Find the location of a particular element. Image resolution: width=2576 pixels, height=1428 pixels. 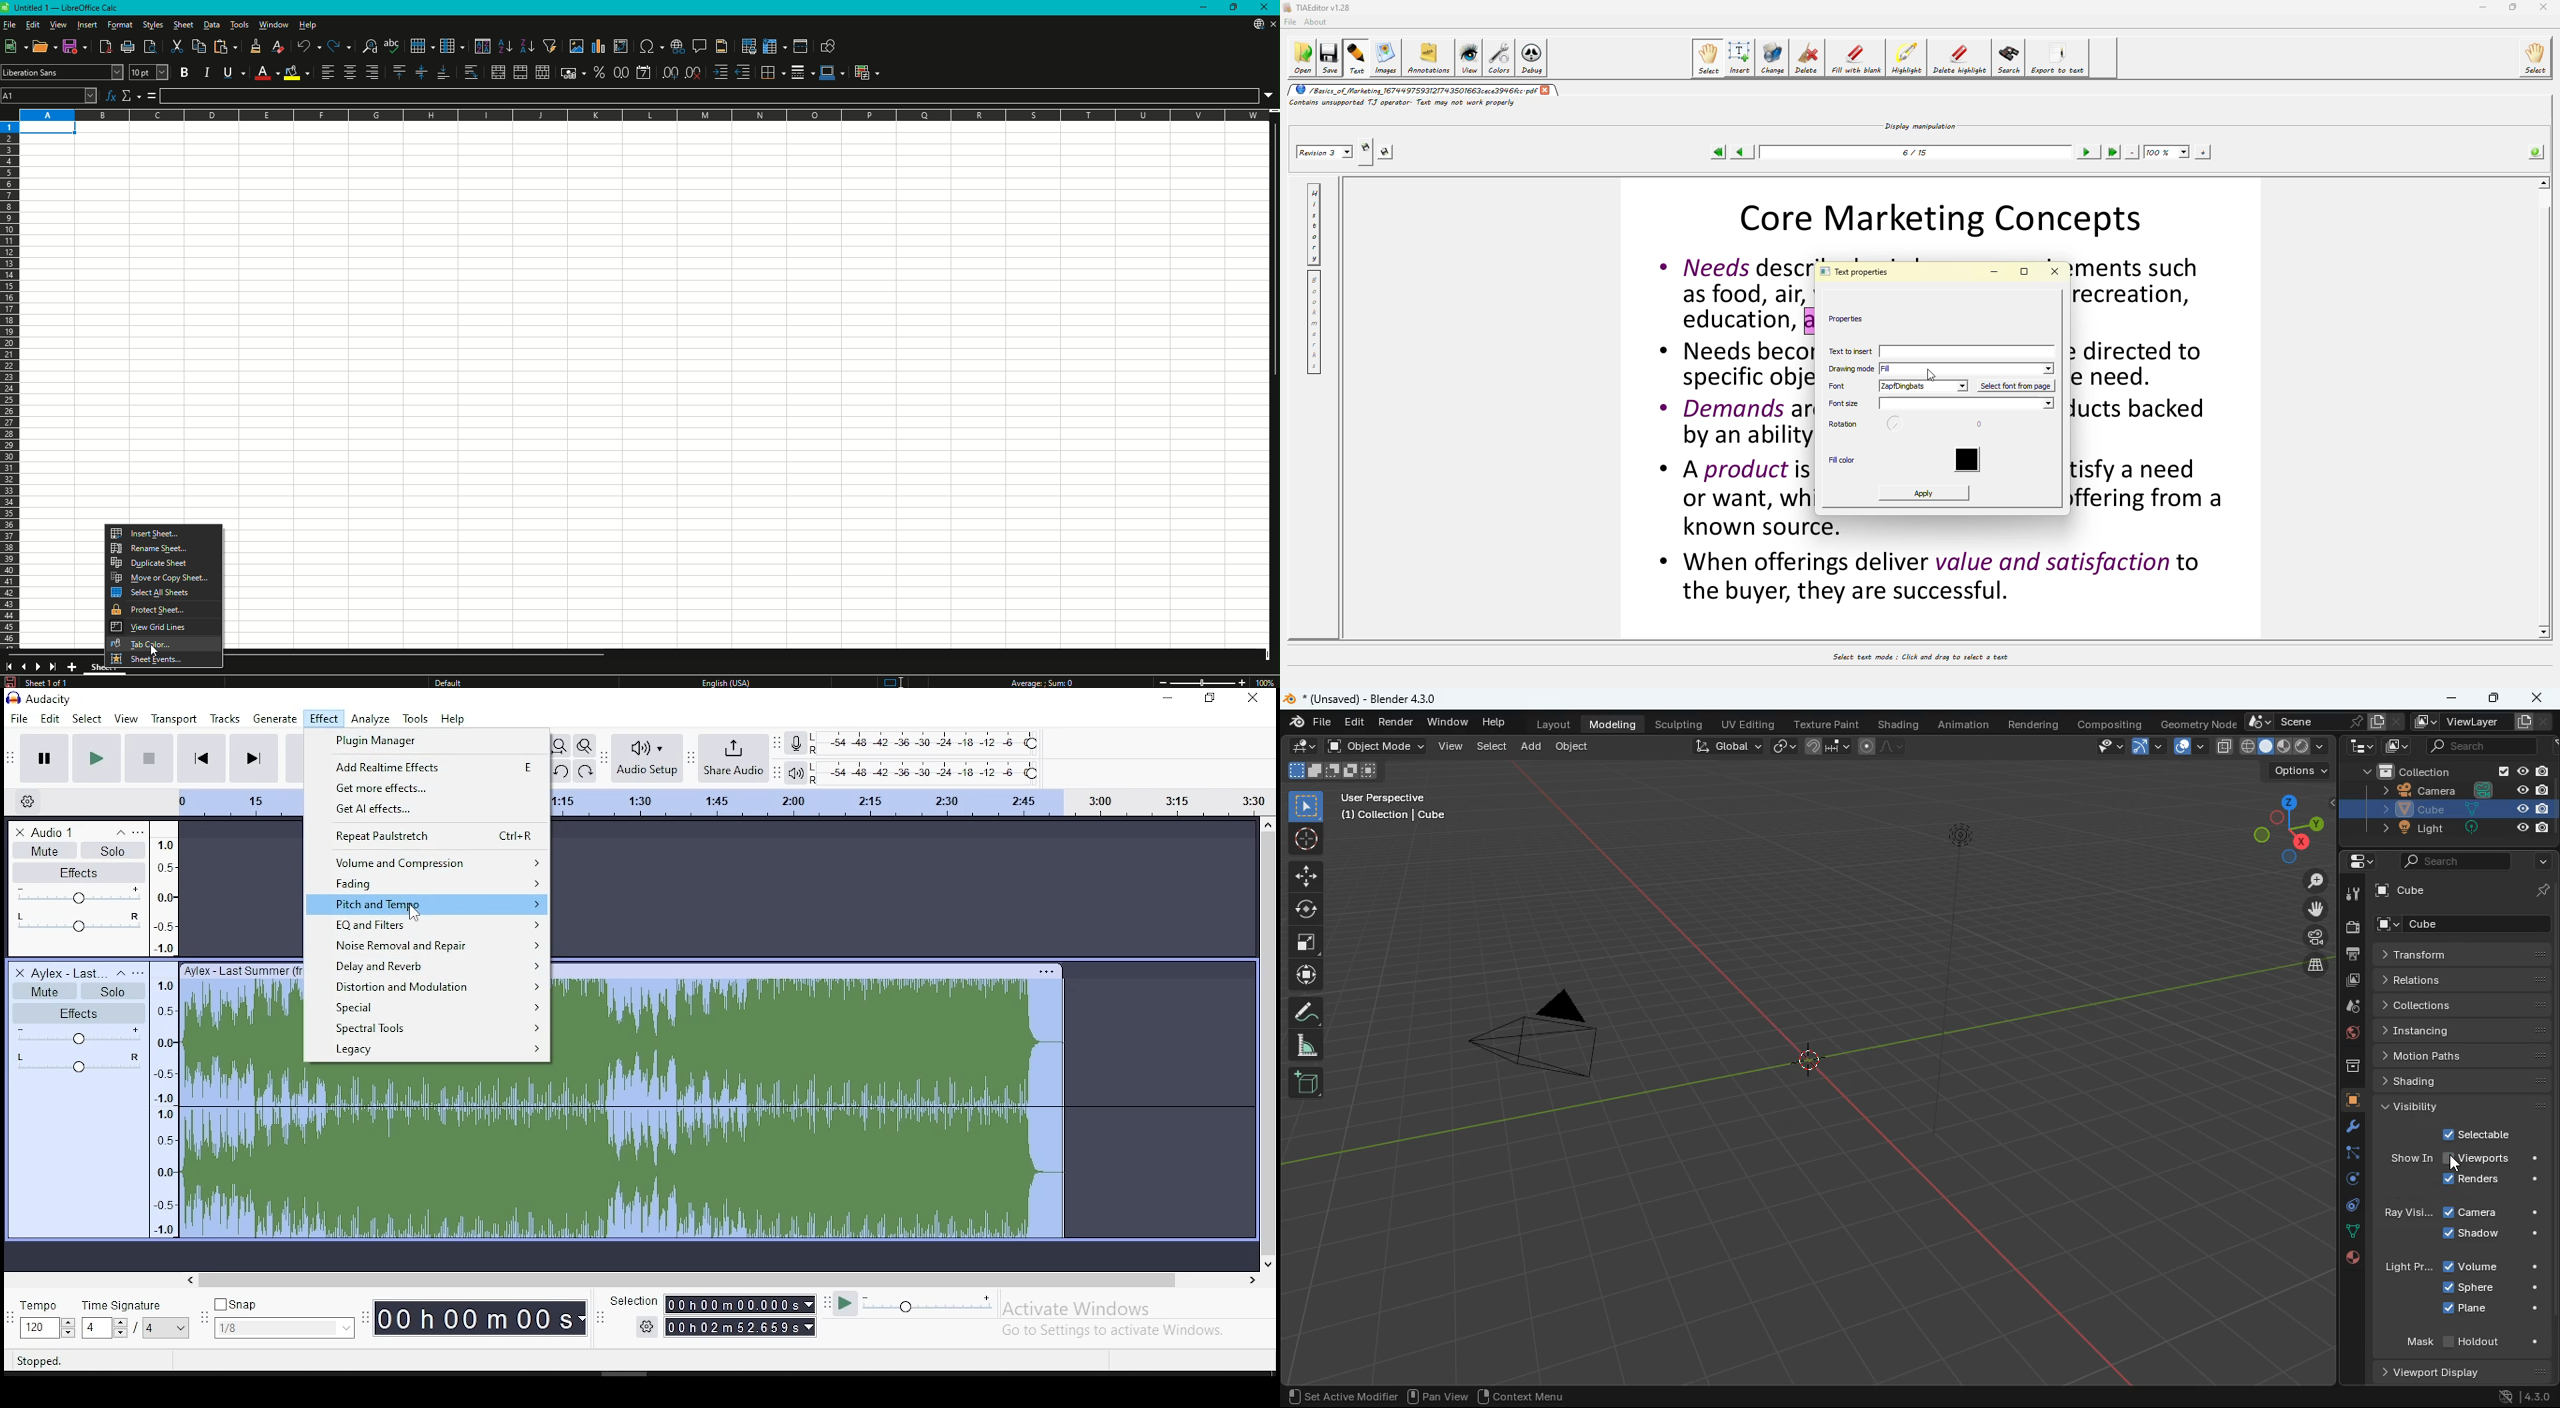

Sheet1 is located at coordinates (93, 667).